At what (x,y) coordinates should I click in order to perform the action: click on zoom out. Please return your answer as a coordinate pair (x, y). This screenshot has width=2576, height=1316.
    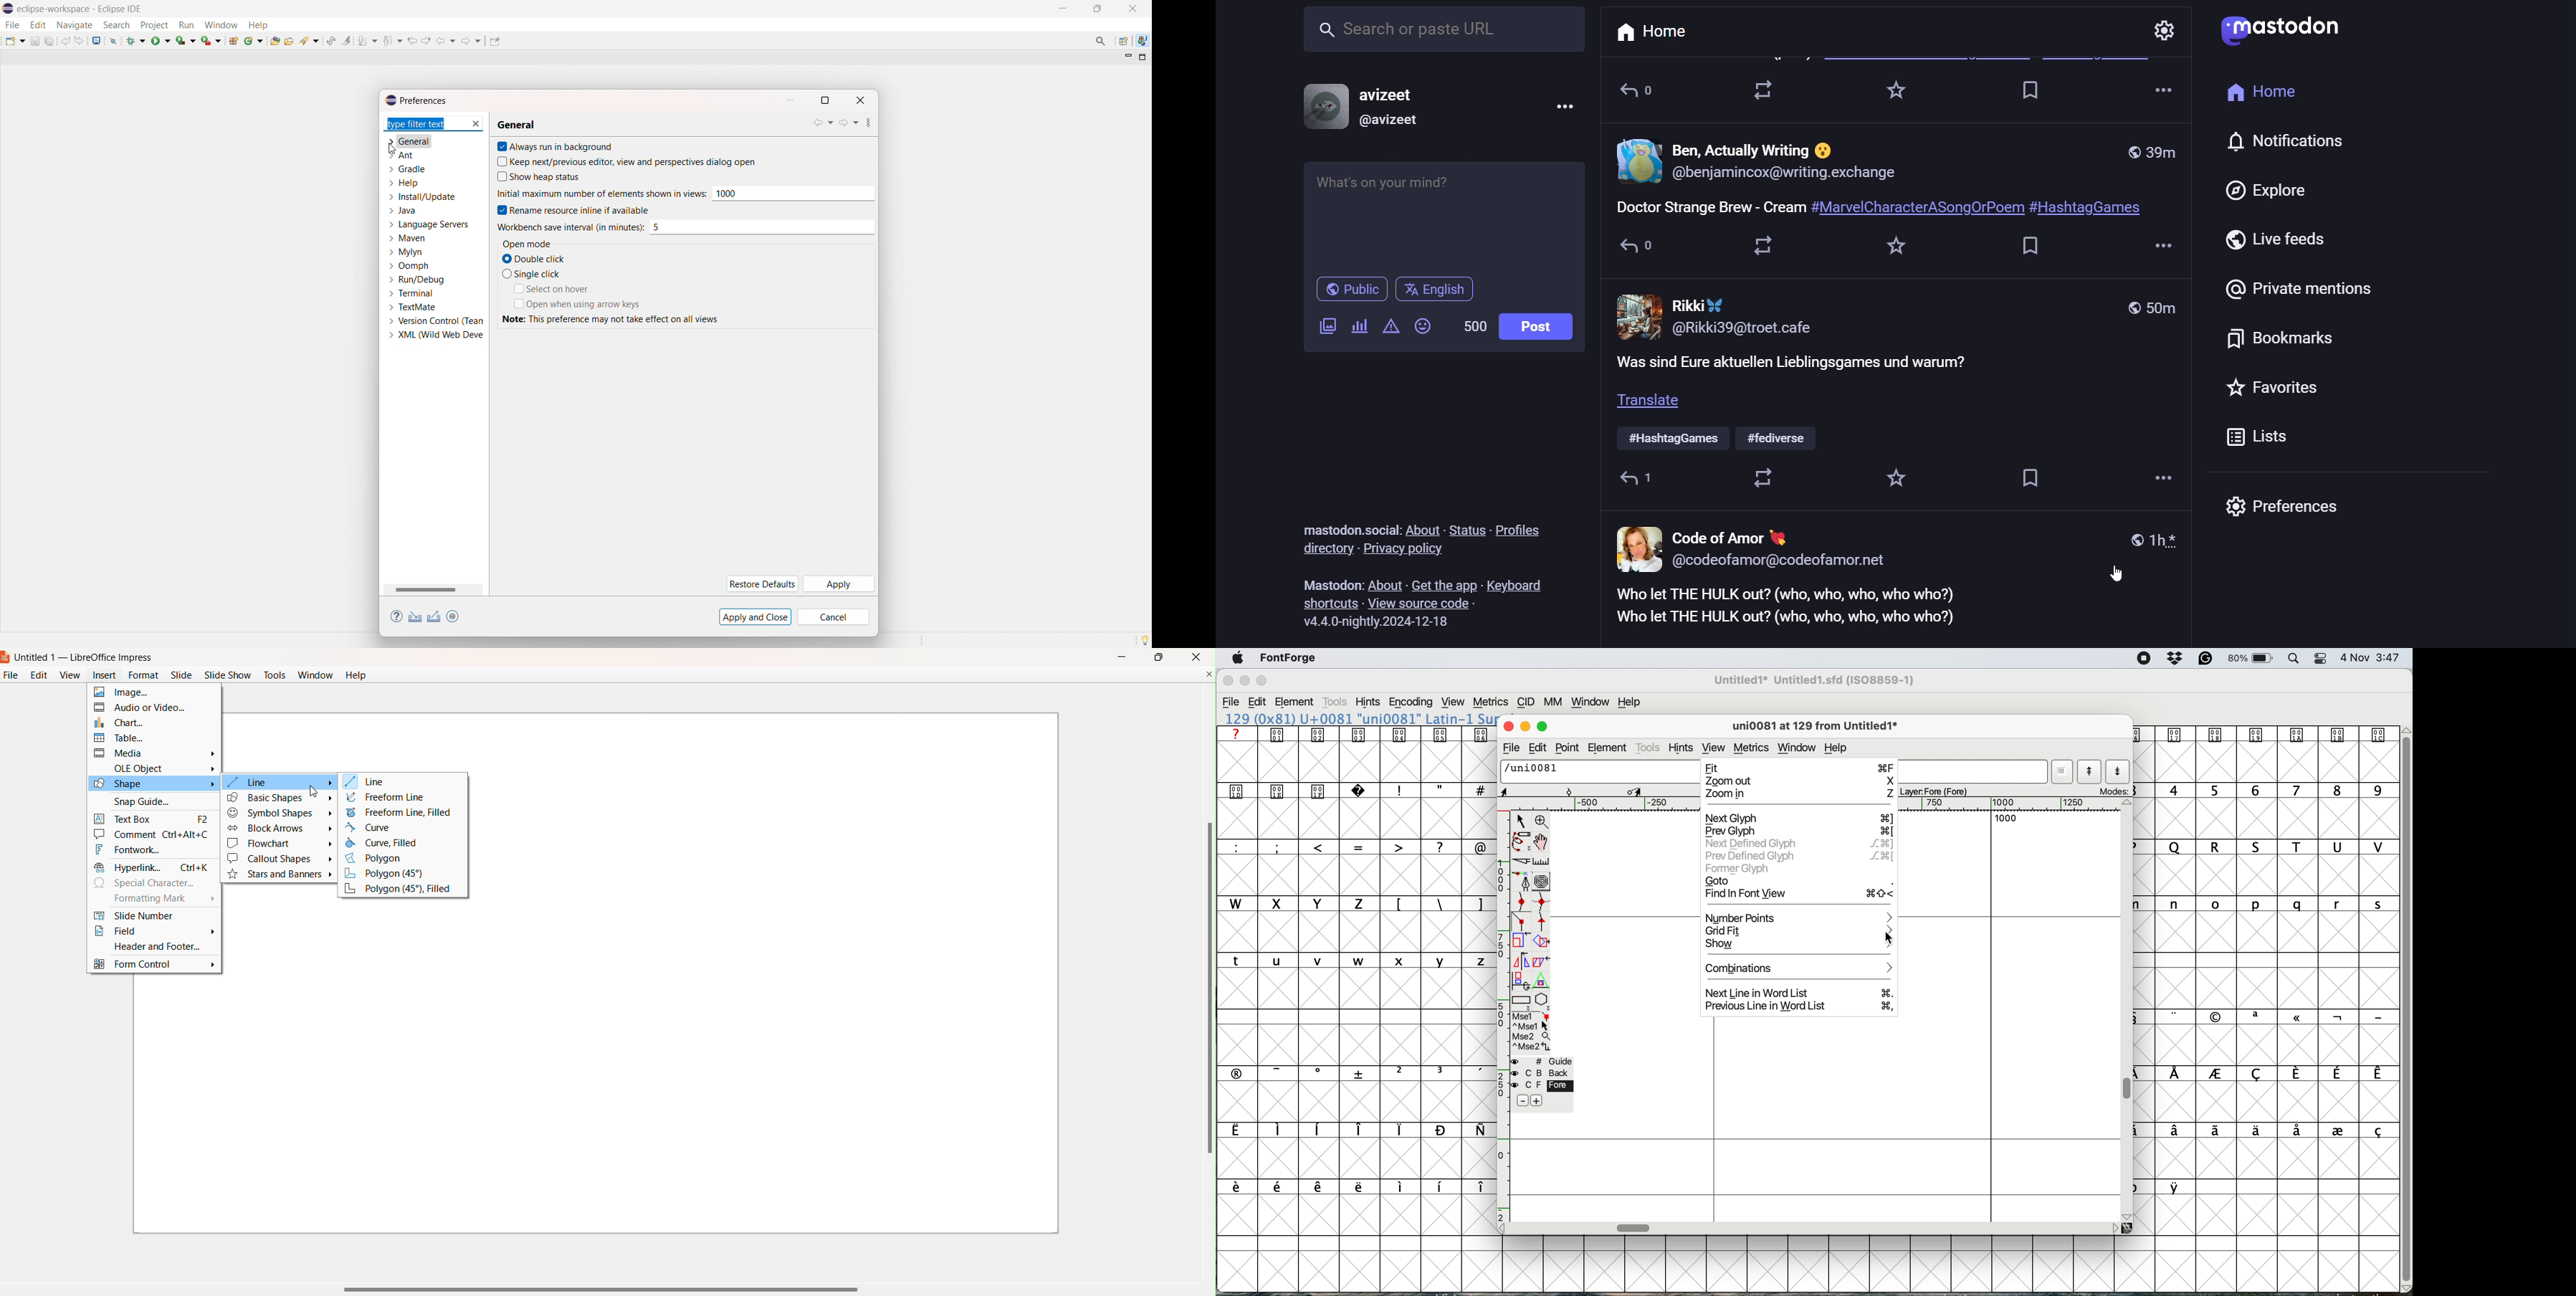
    Looking at the image, I should click on (1798, 781).